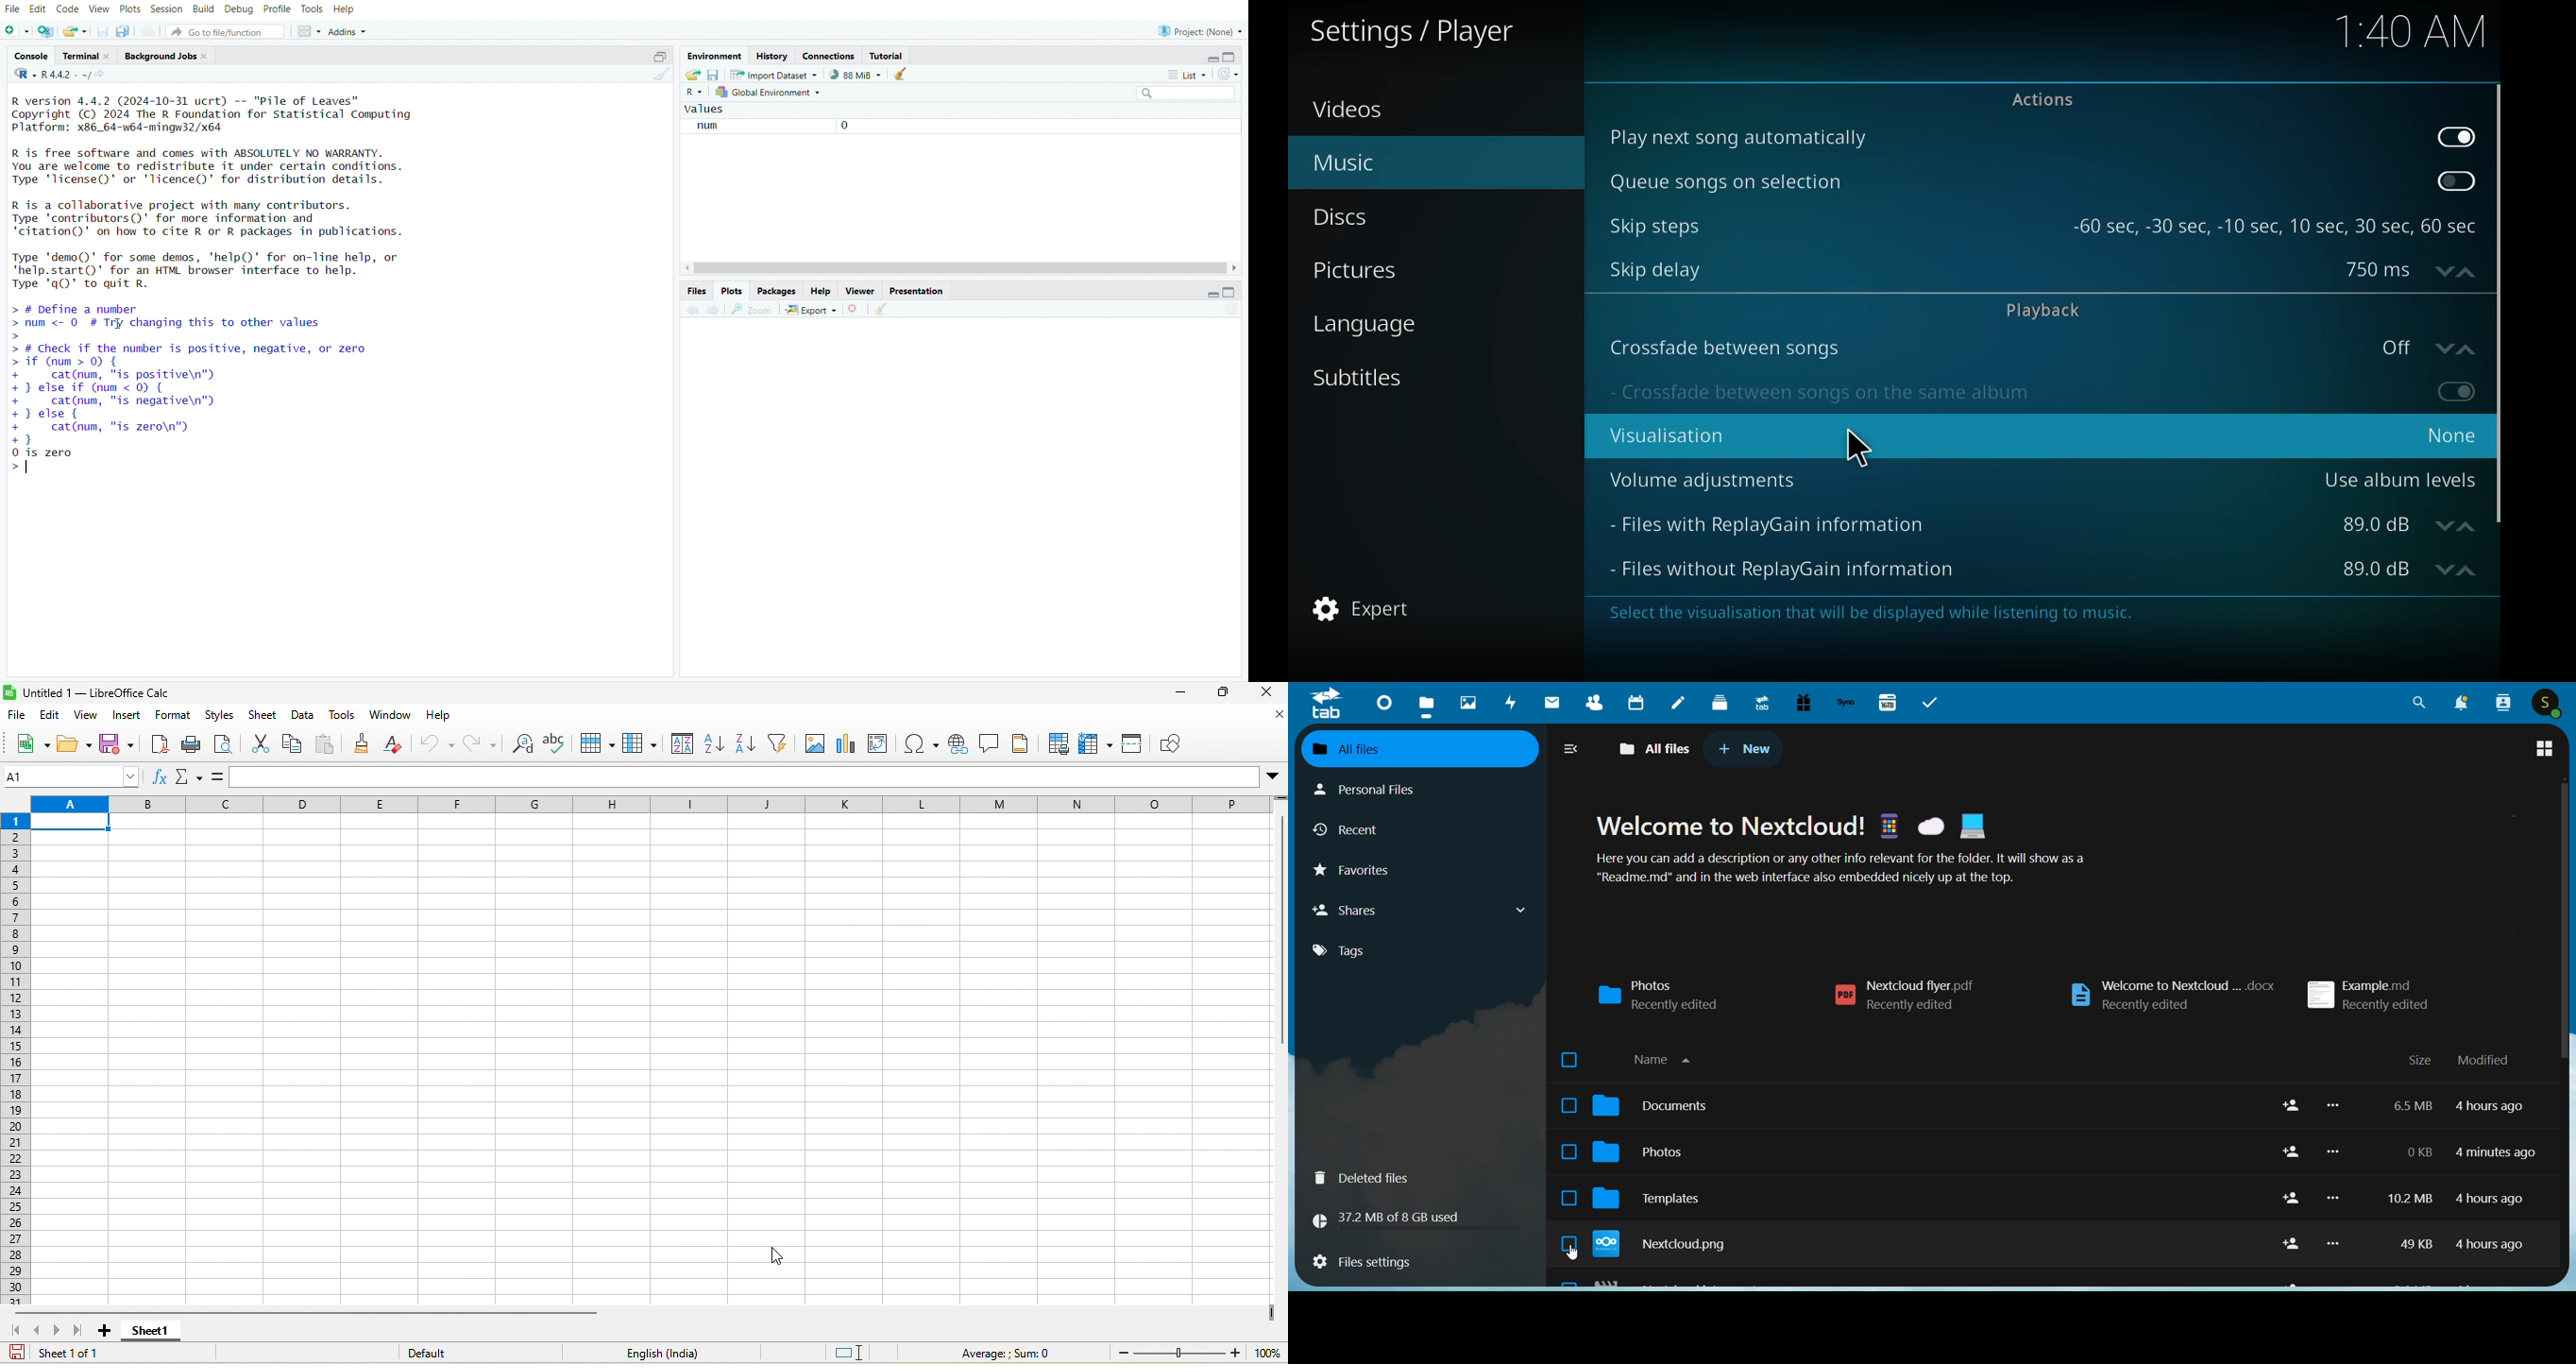 The height and width of the screenshot is (1372, 2576). Describe the element at coordinates (278, 10) in the screenshot. I see `profile` at that location.